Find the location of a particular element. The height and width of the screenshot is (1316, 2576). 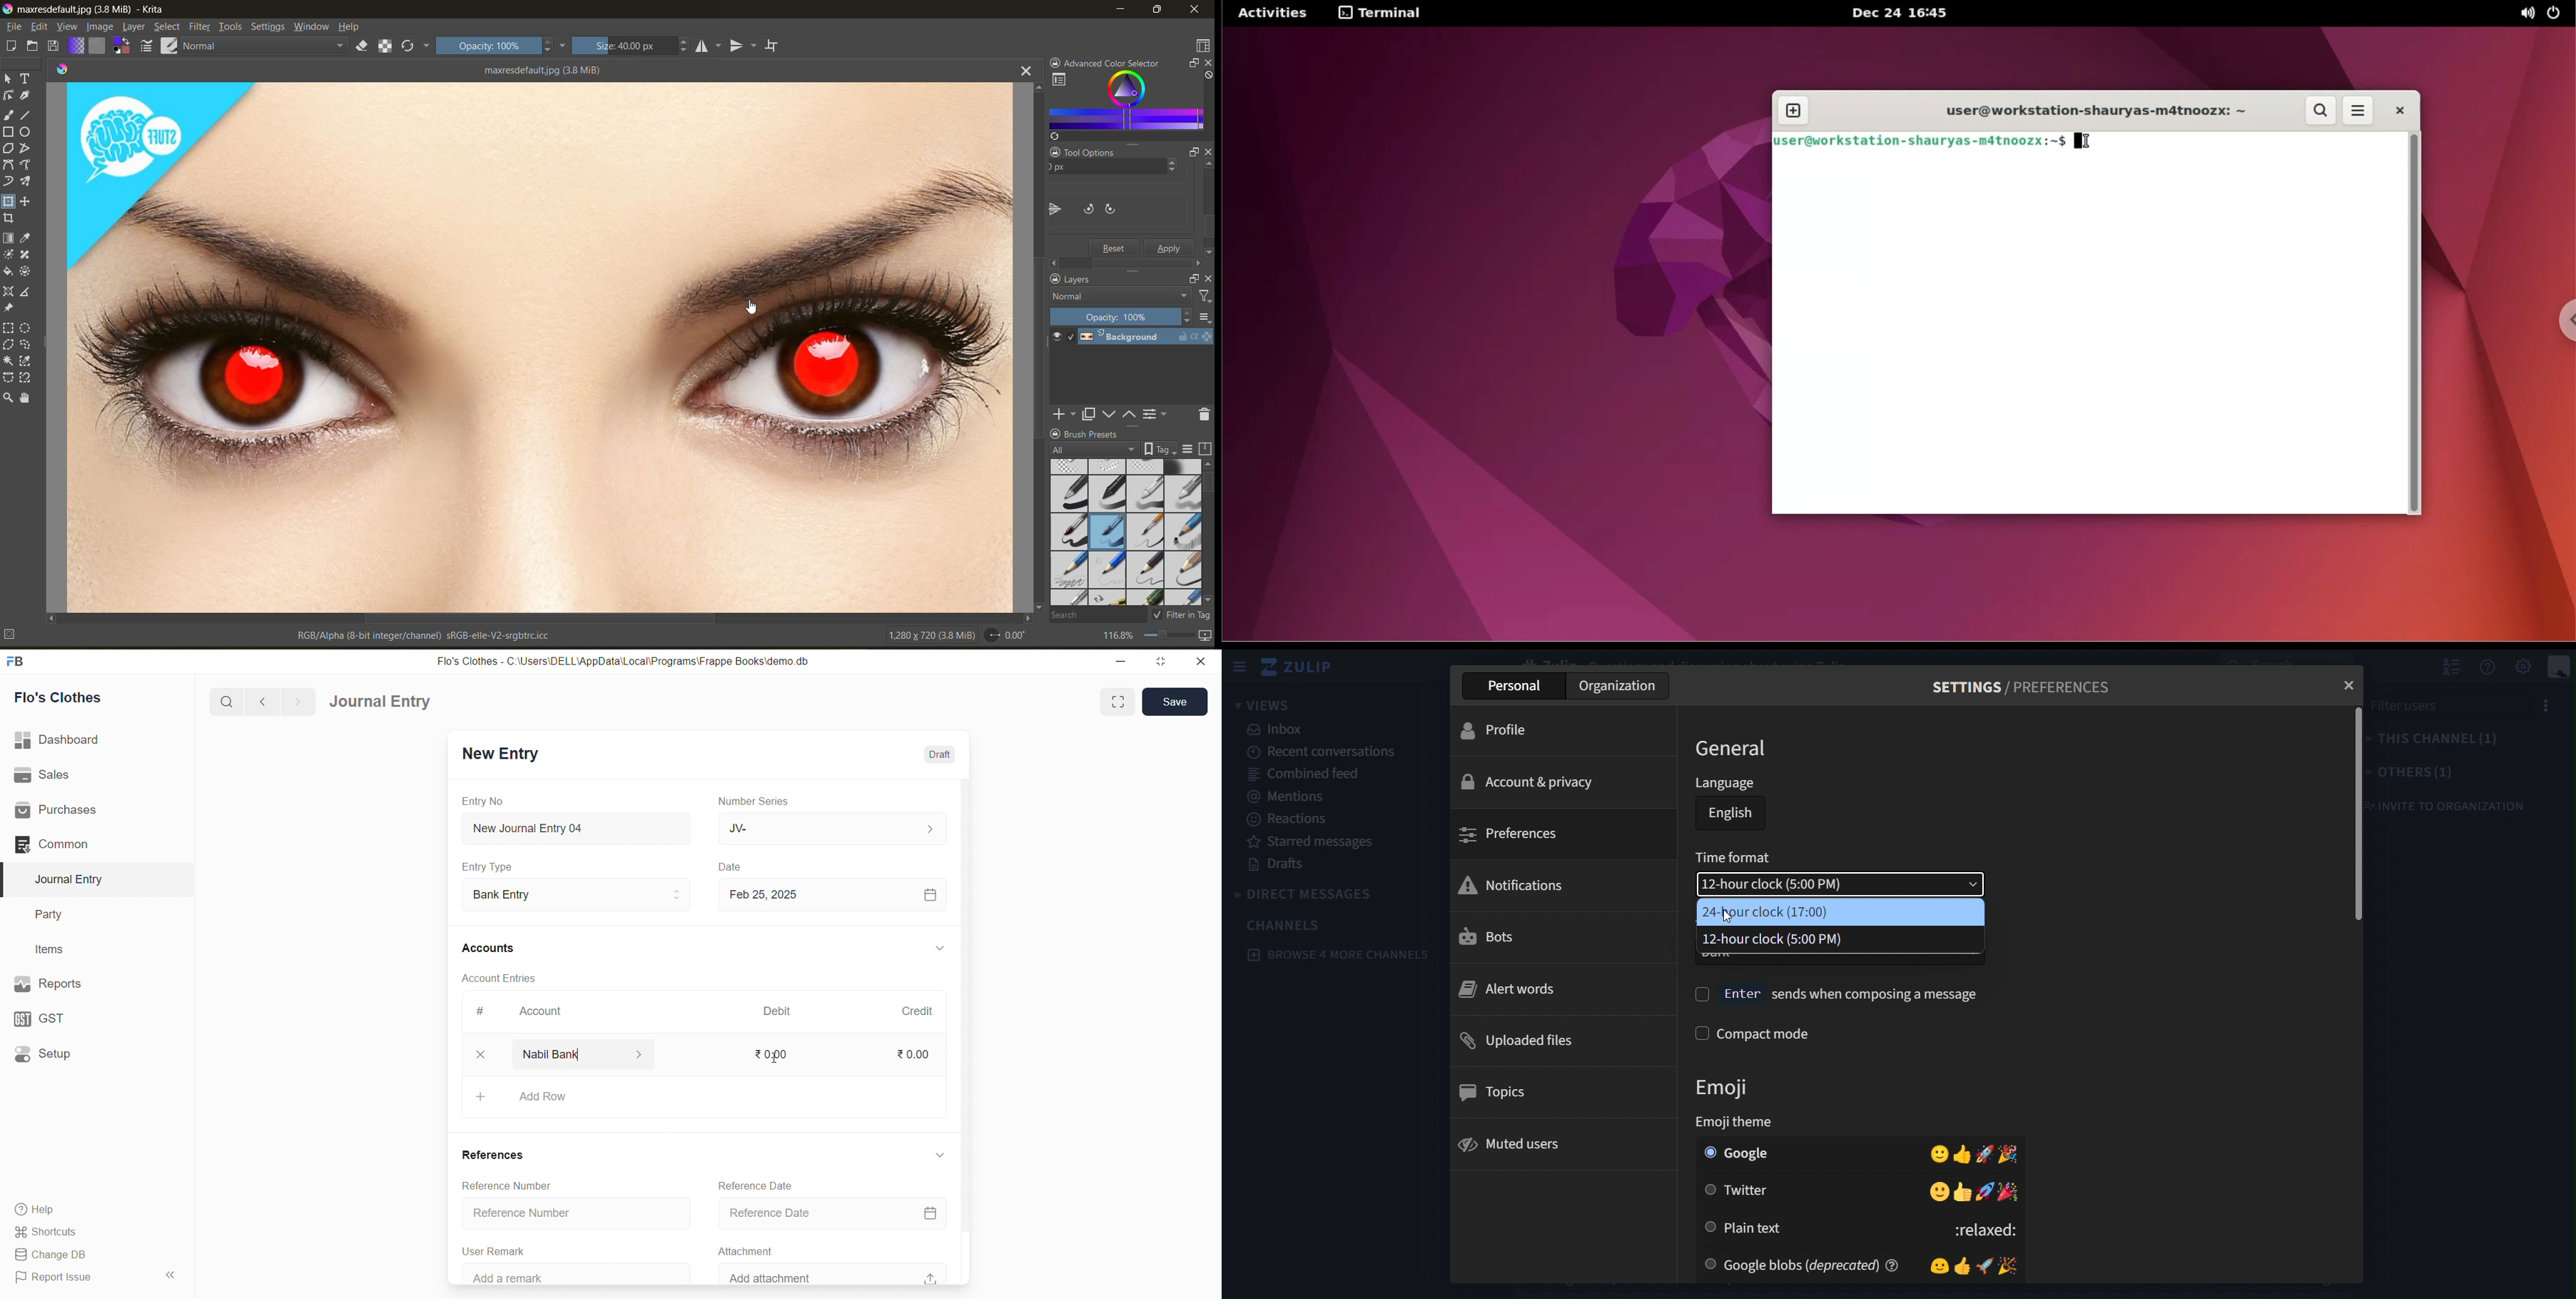

duplicate layer or mask is located at coordinates (1089, 413).